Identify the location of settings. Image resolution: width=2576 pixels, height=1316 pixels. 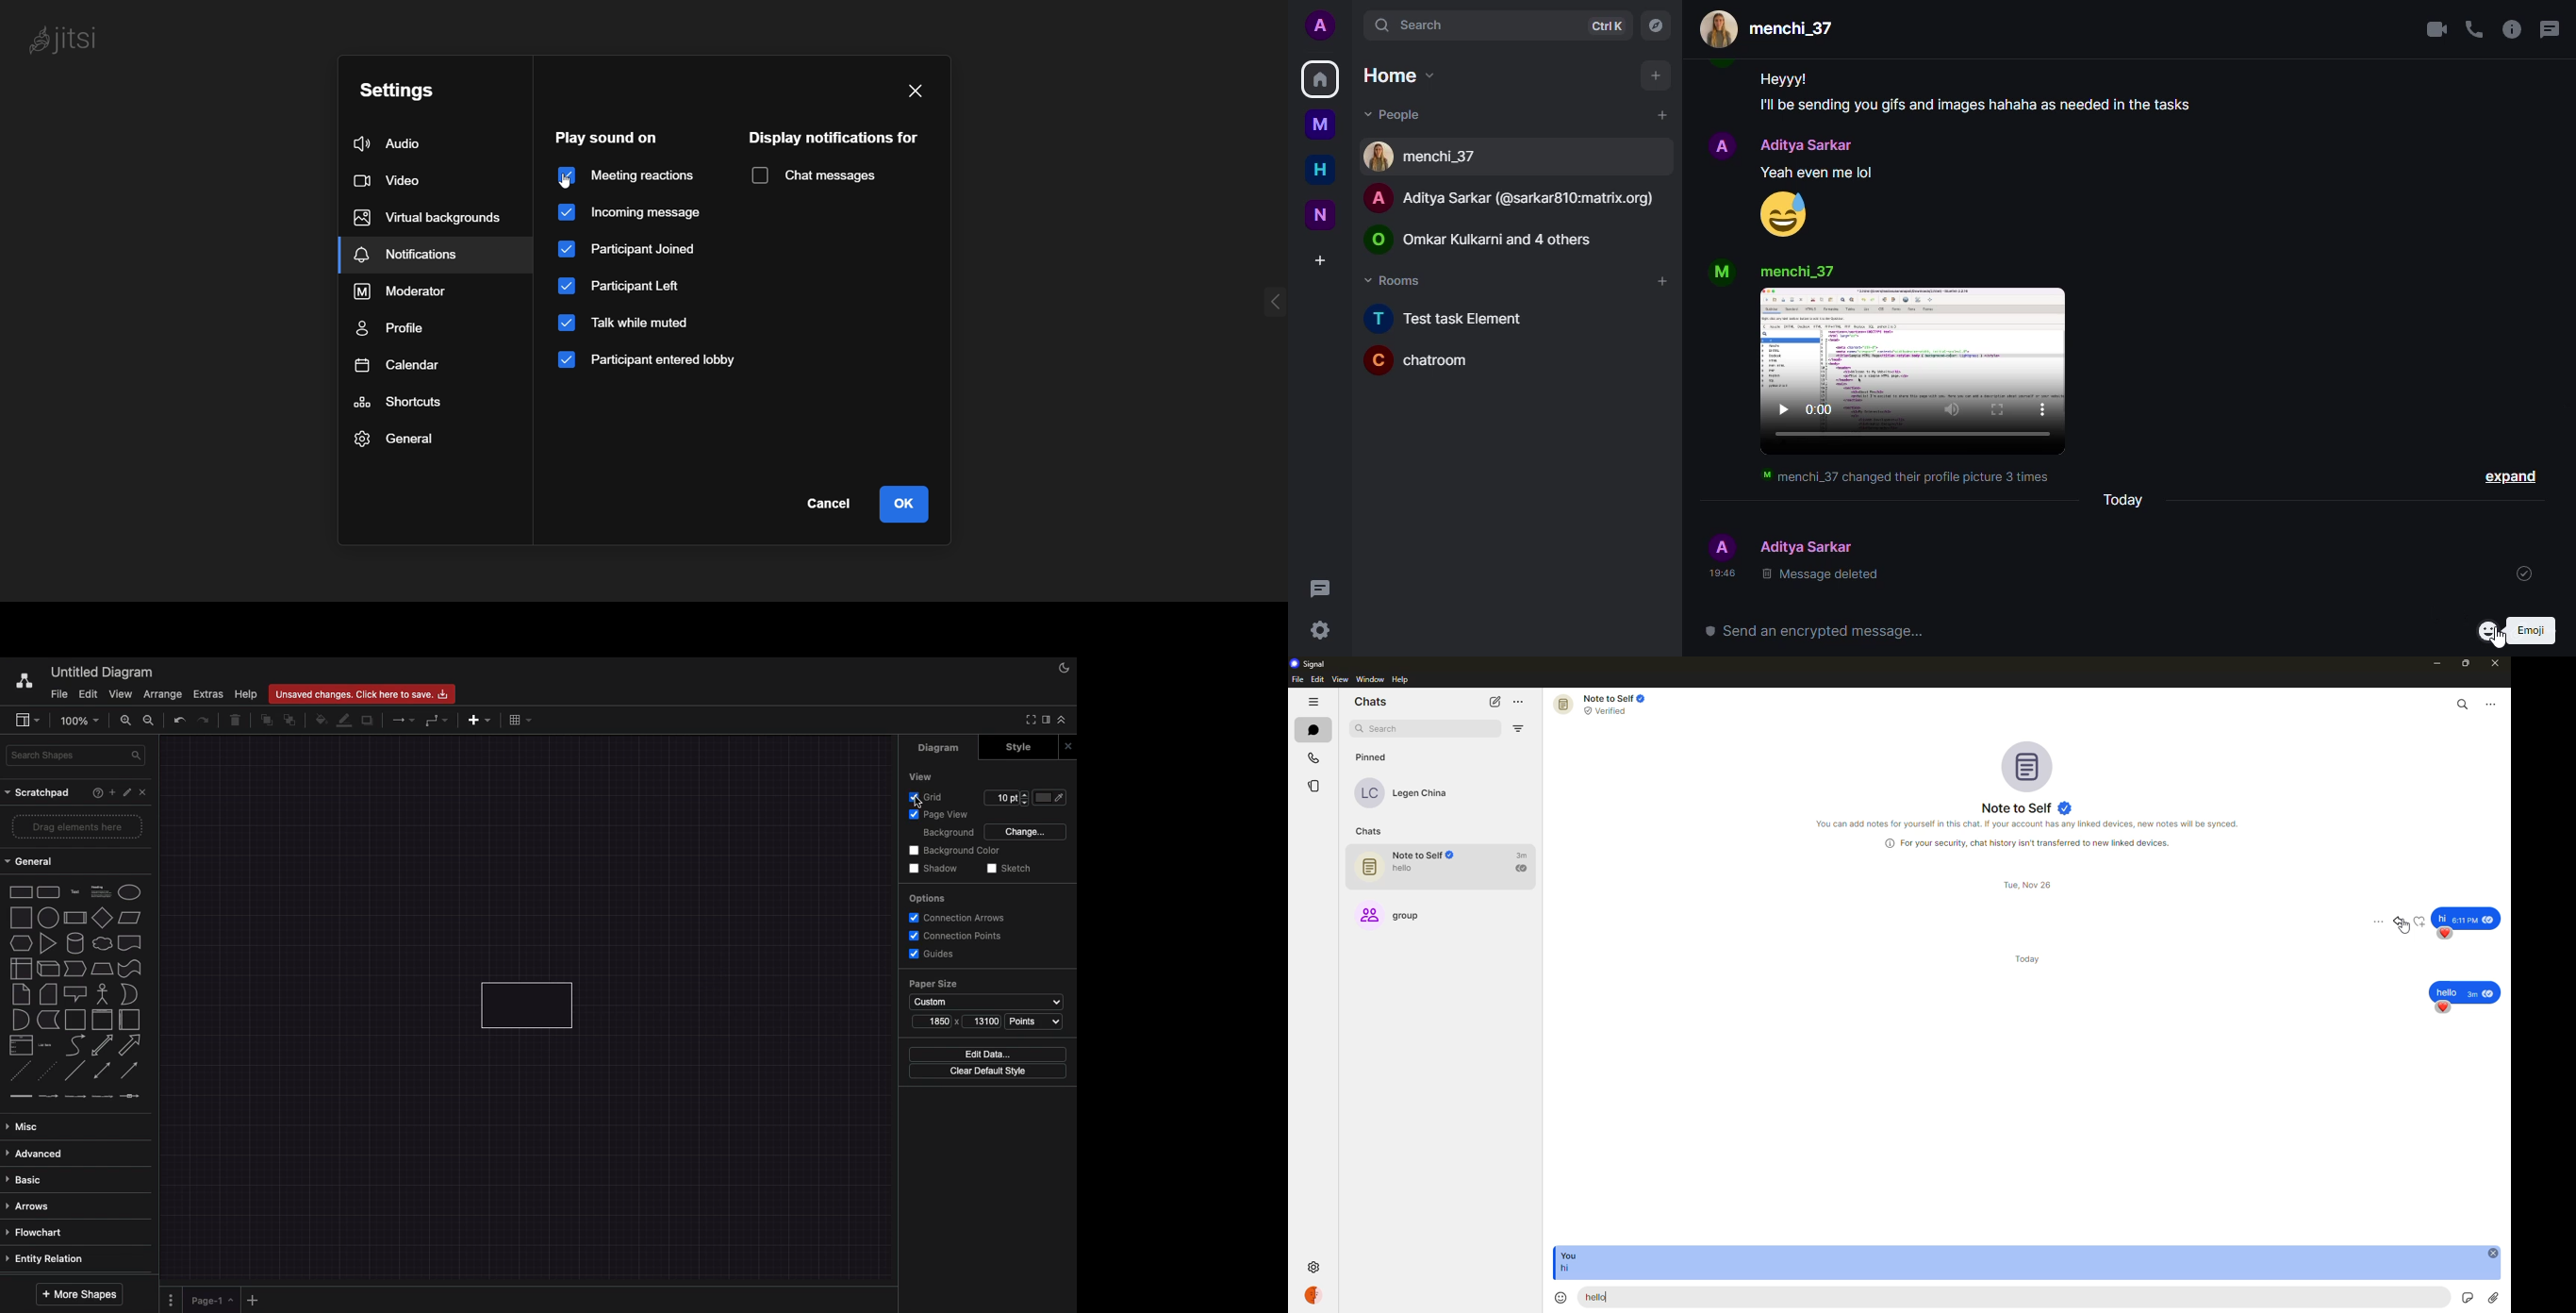
(1315, 1265).